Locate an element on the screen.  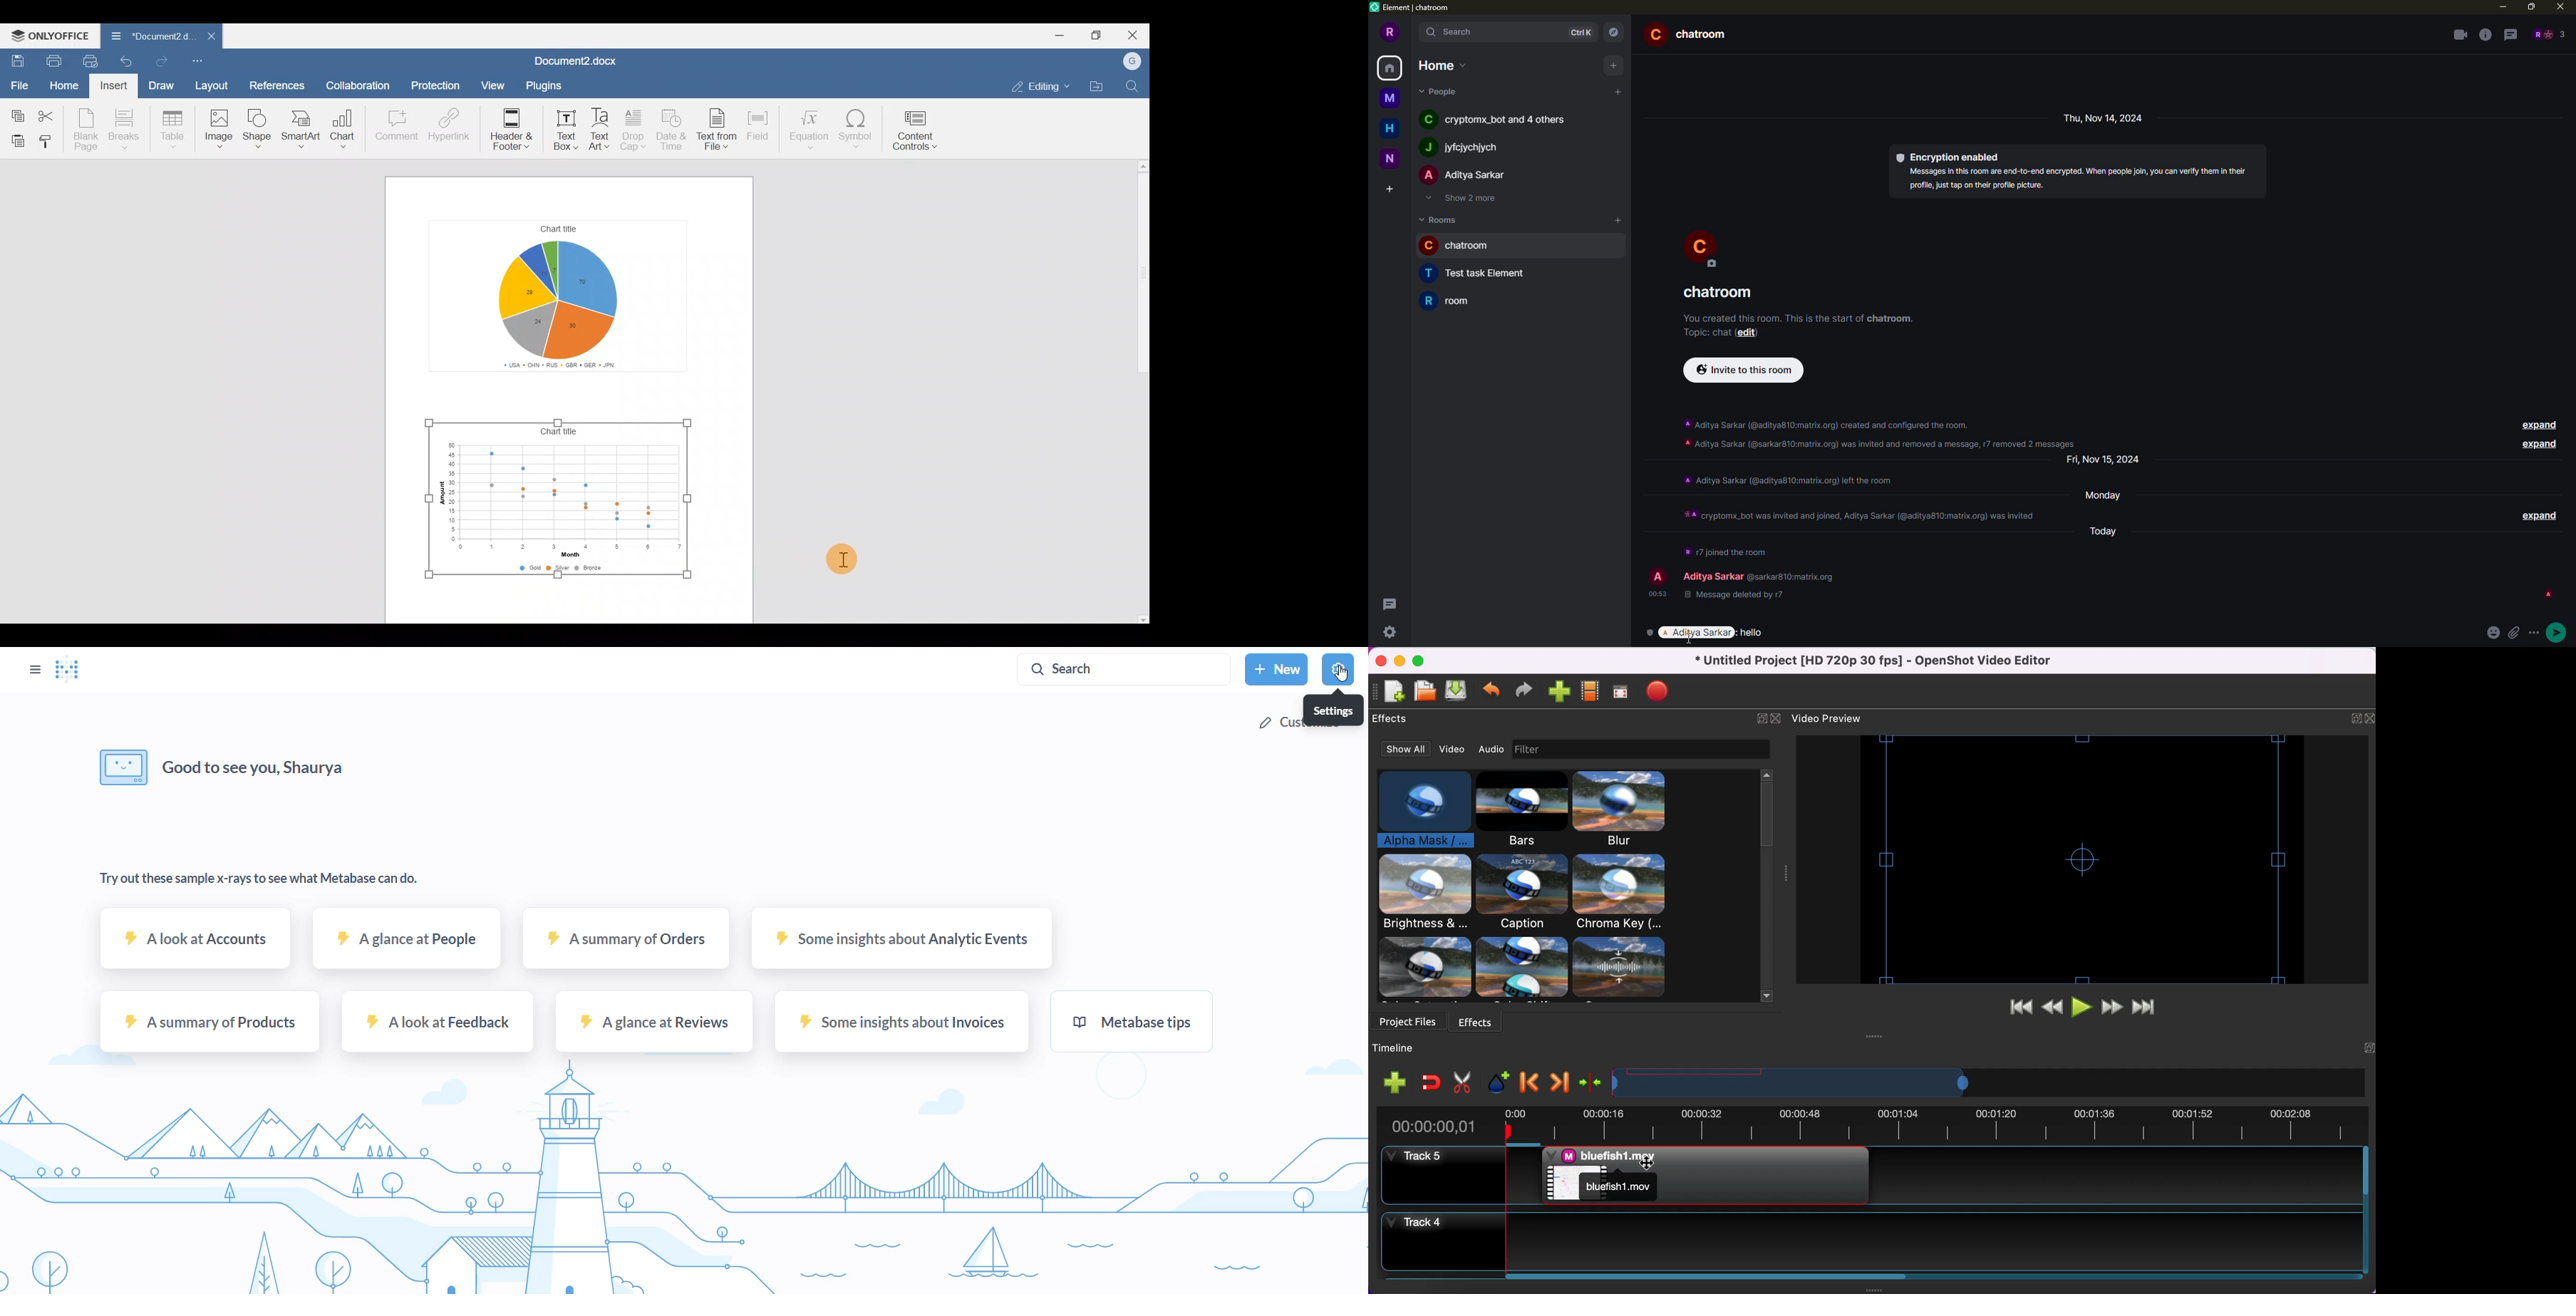
A summary of Orders sample is located at coordinates (626, 946).